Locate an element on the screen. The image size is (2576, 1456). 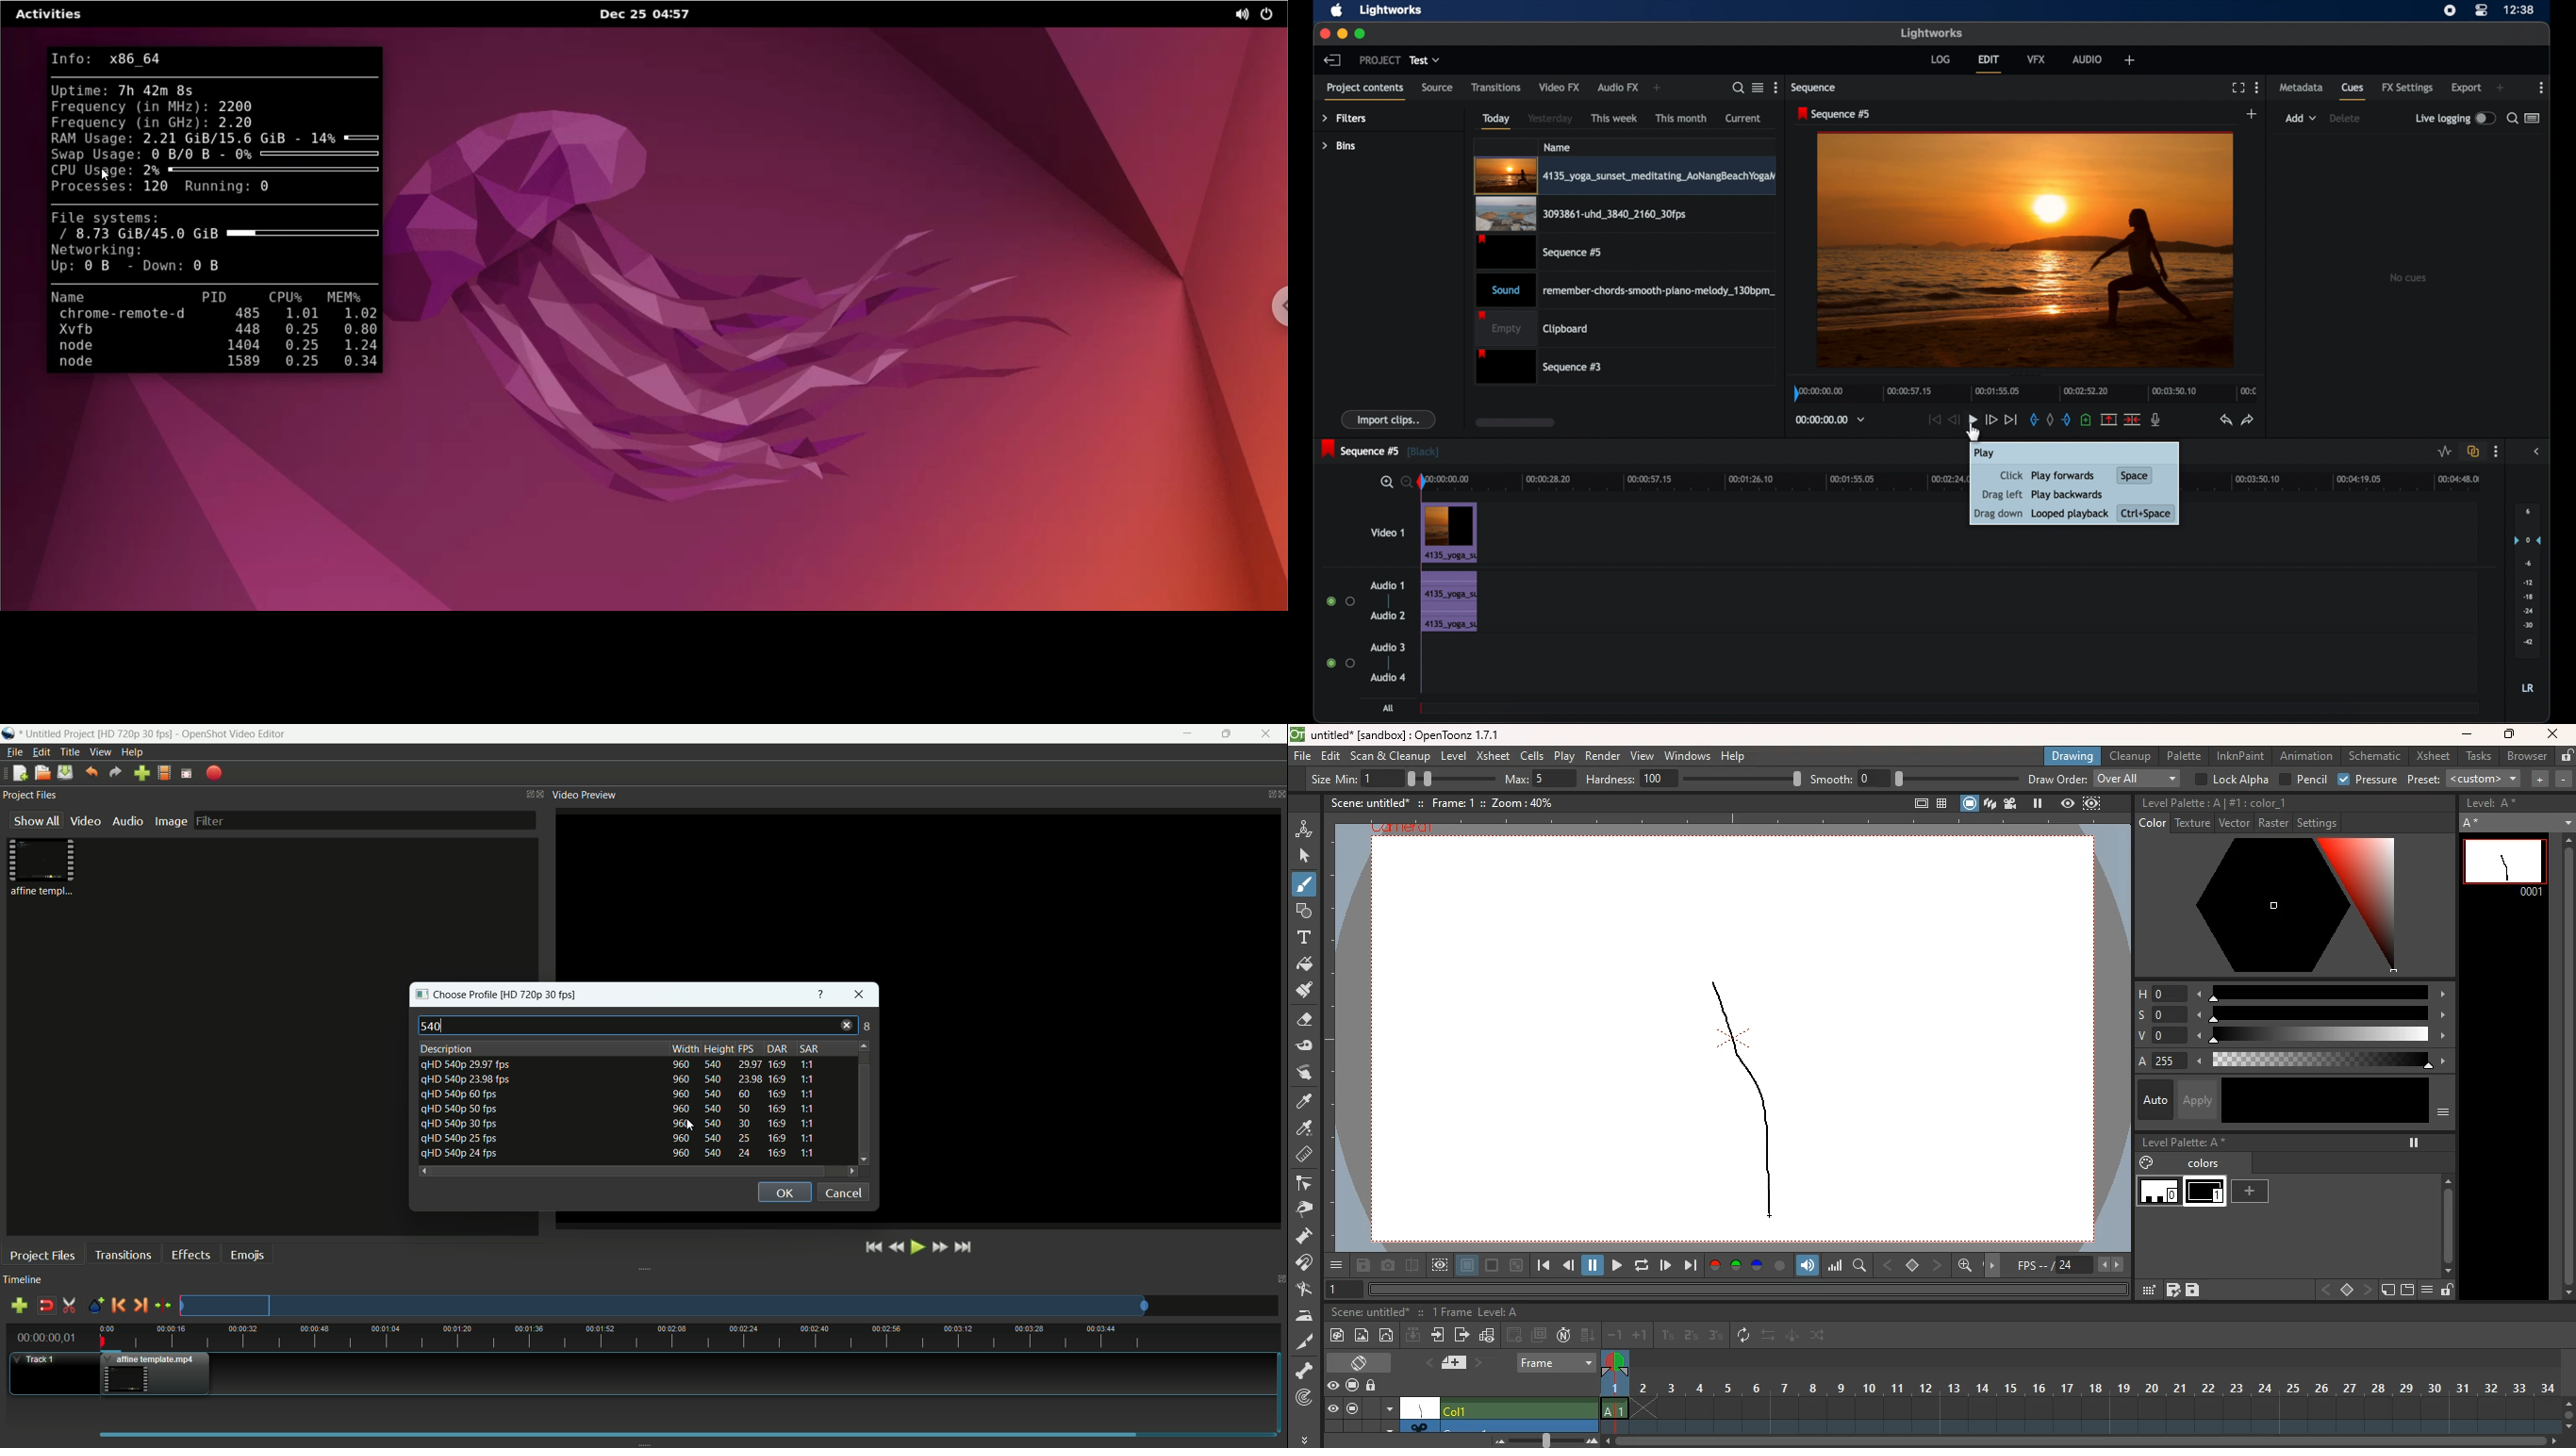
auto is located at coordinates (2152, 1099).